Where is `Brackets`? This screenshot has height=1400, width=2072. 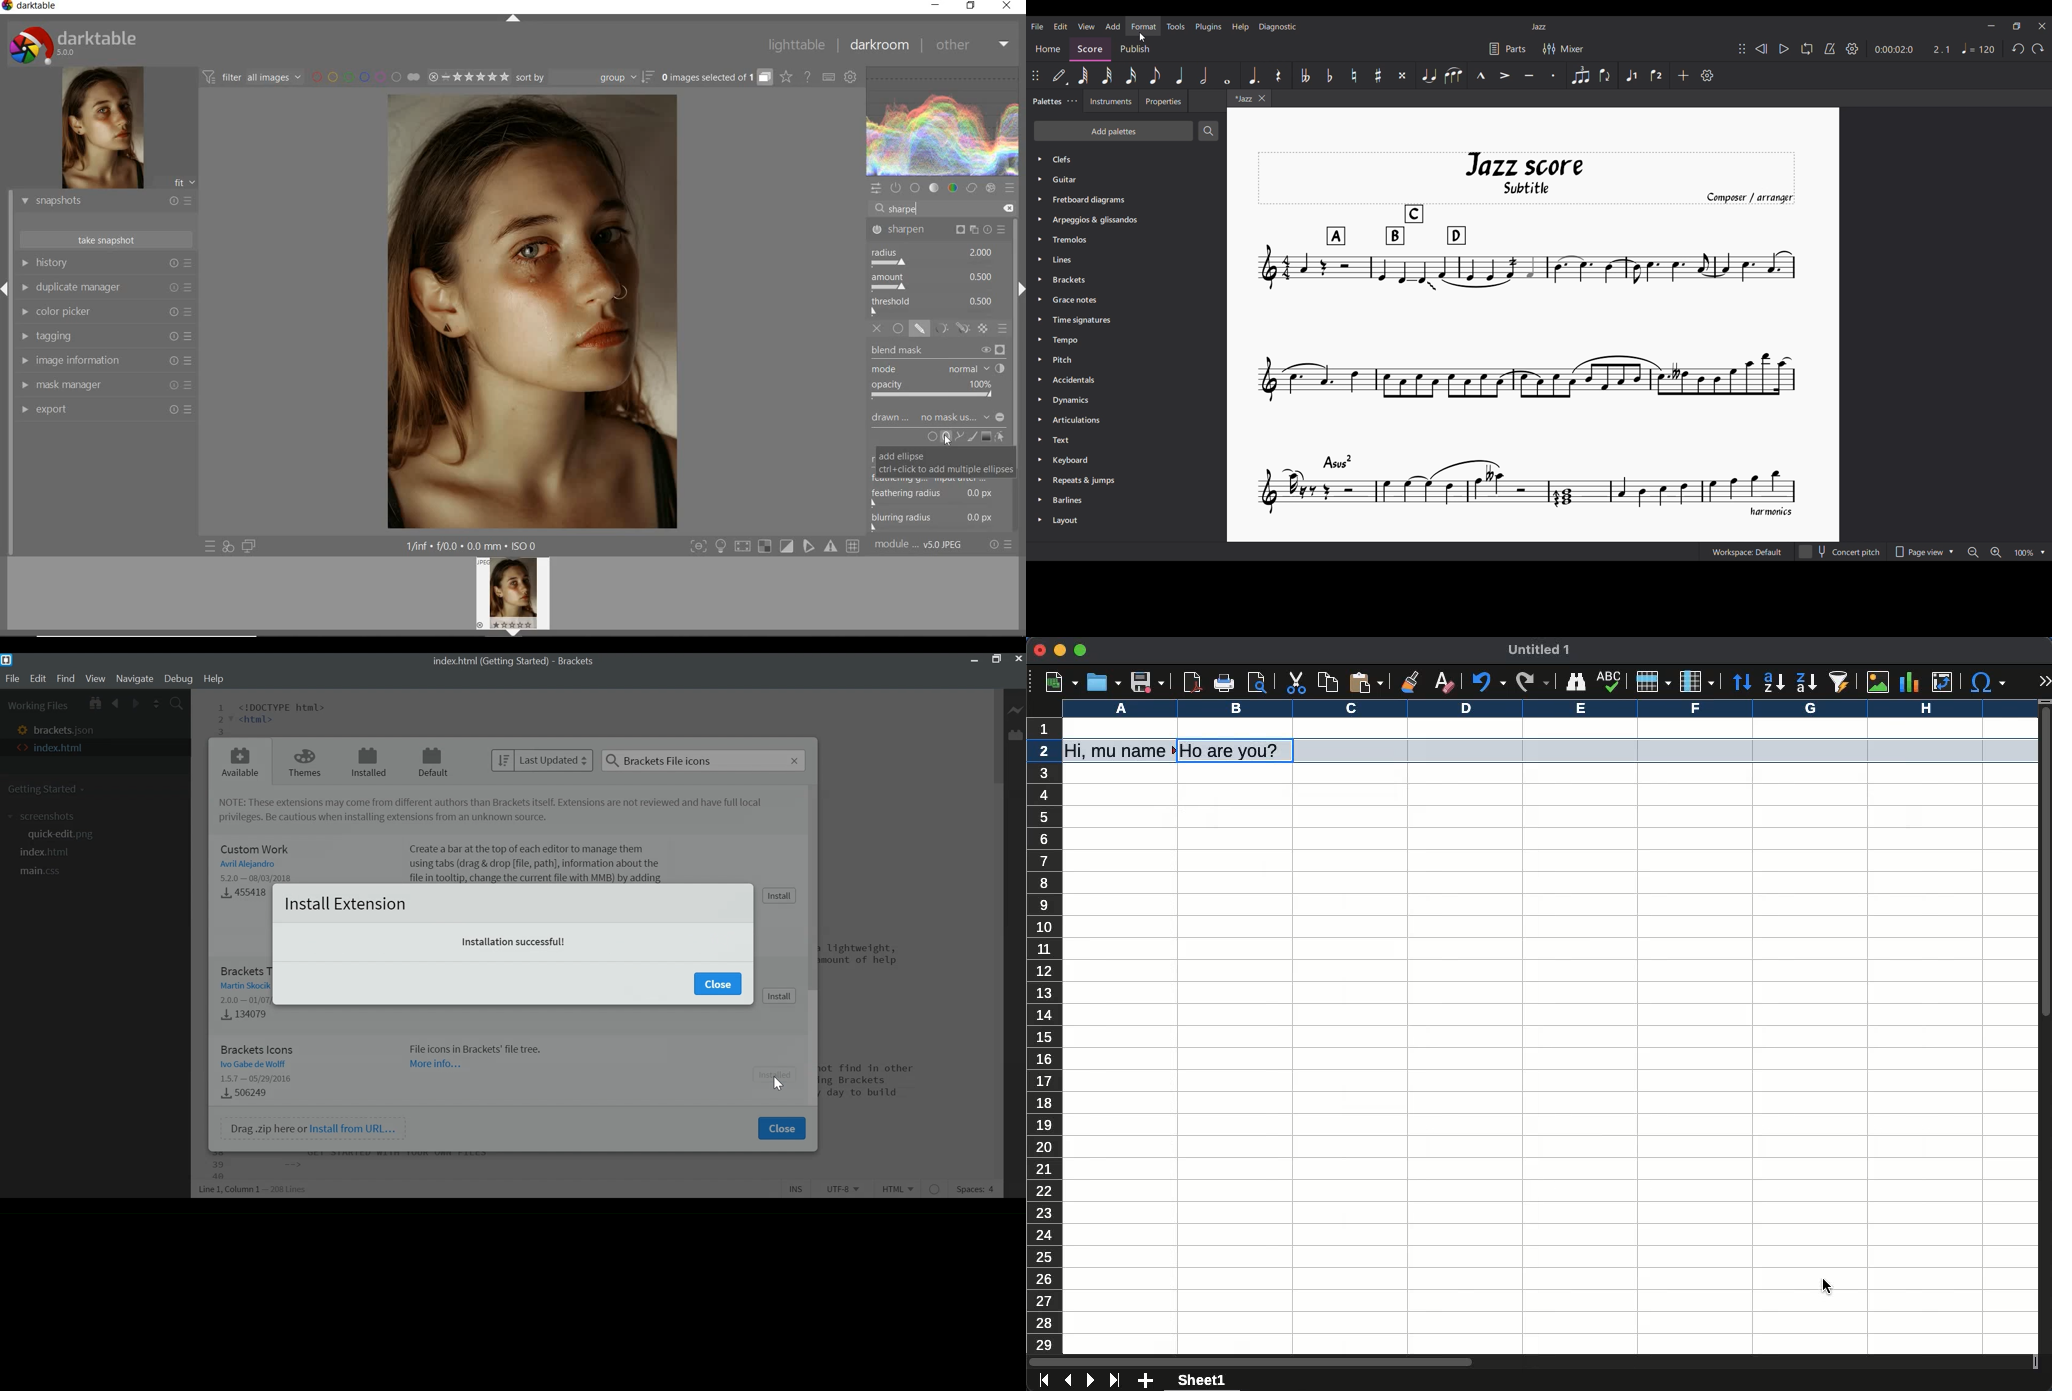 Brackets is located at coordinates (1068, 279).